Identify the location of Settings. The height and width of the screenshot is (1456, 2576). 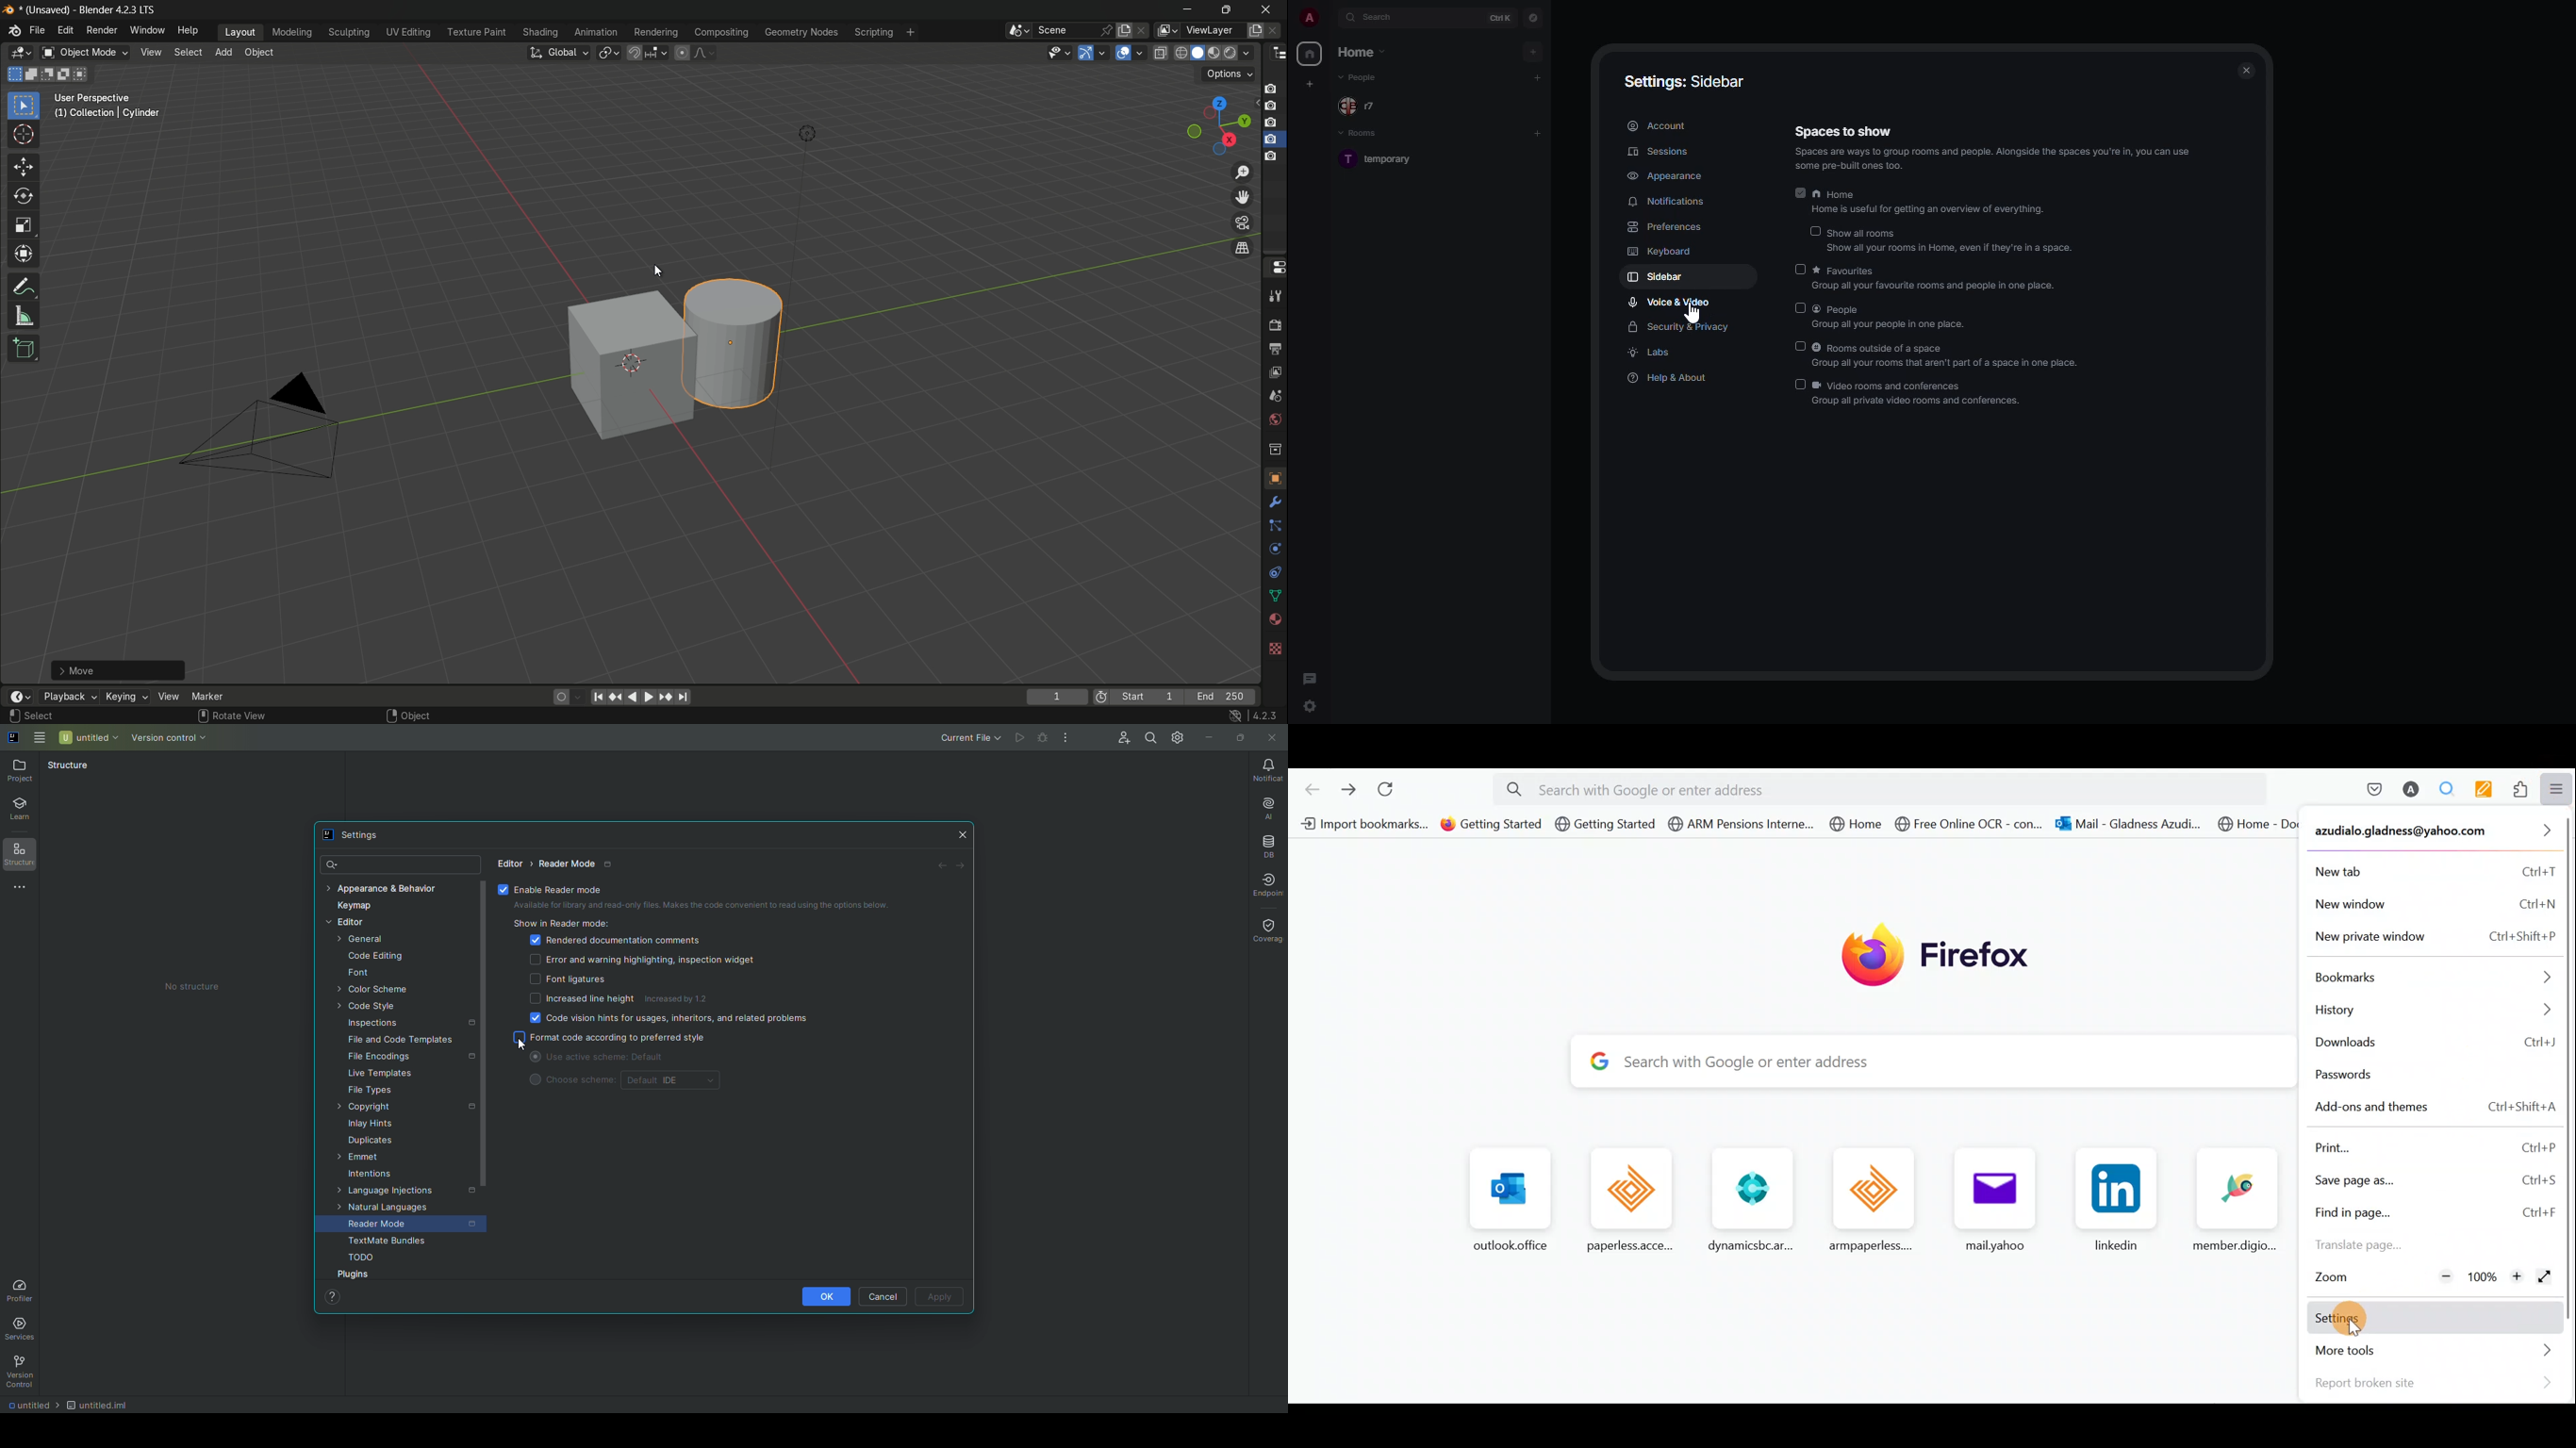
(2425, 1315).